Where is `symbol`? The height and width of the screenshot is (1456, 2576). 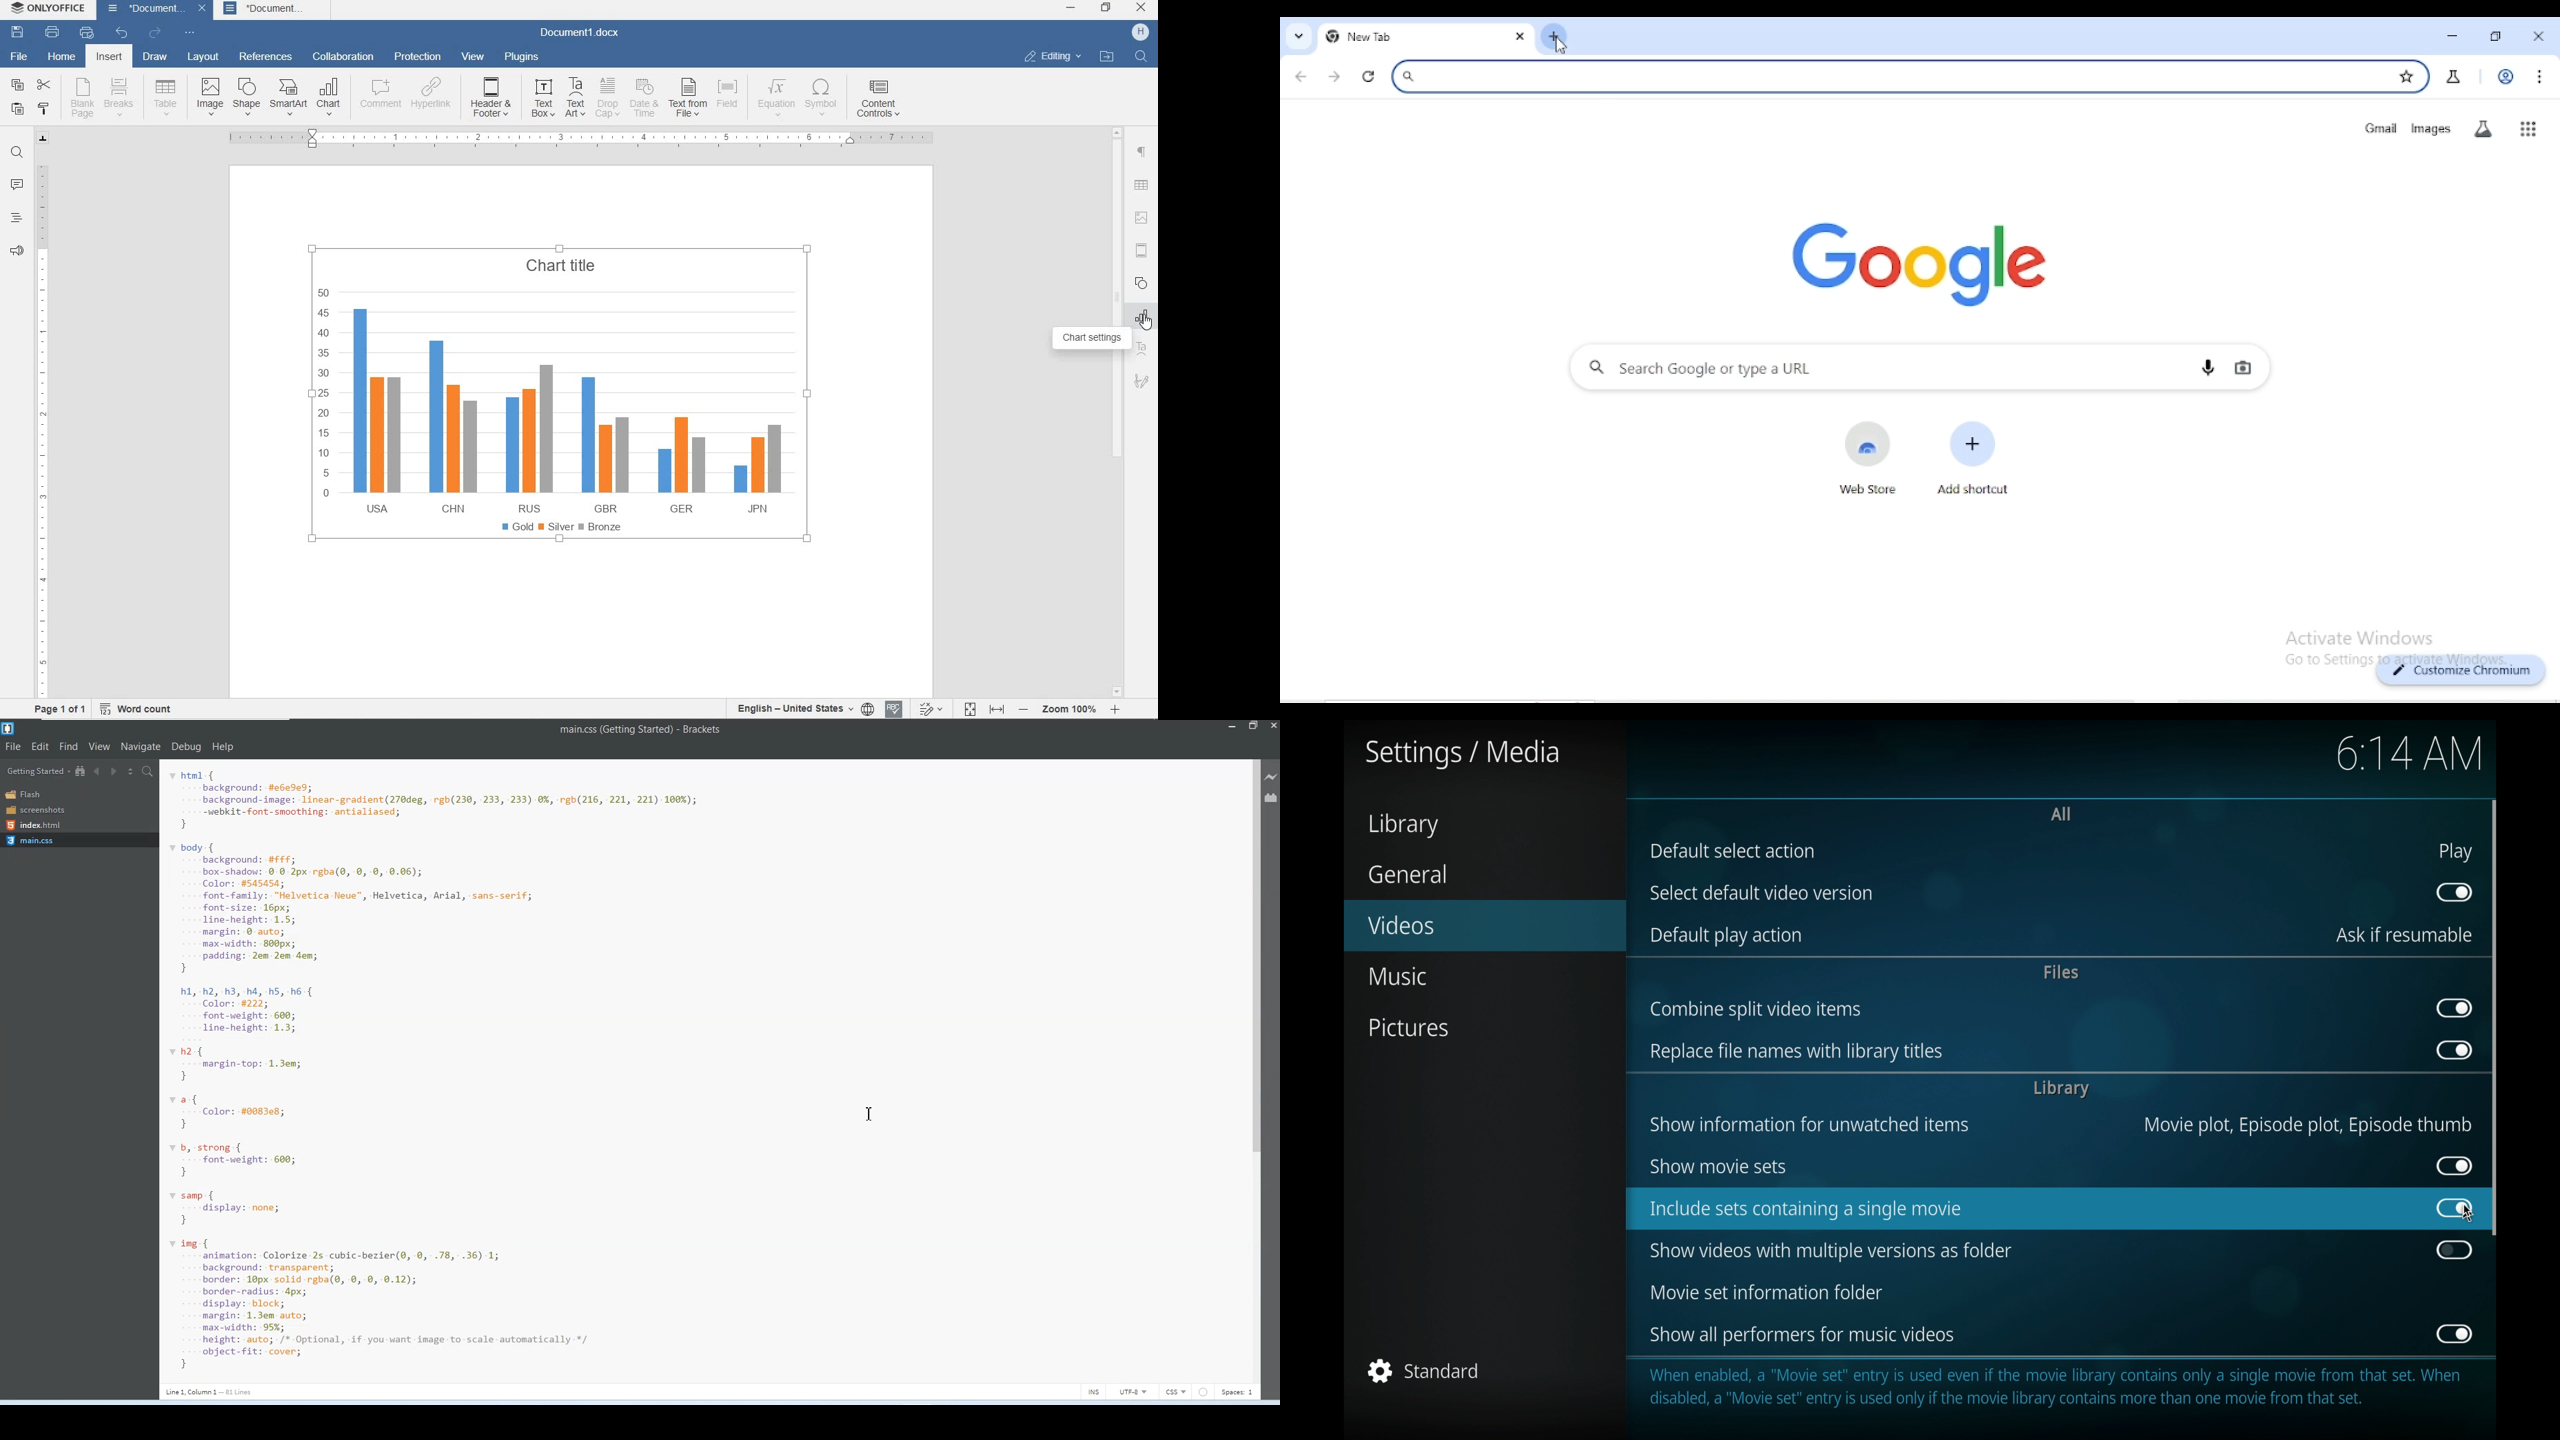
symbol is located at coordinates (823, 99).